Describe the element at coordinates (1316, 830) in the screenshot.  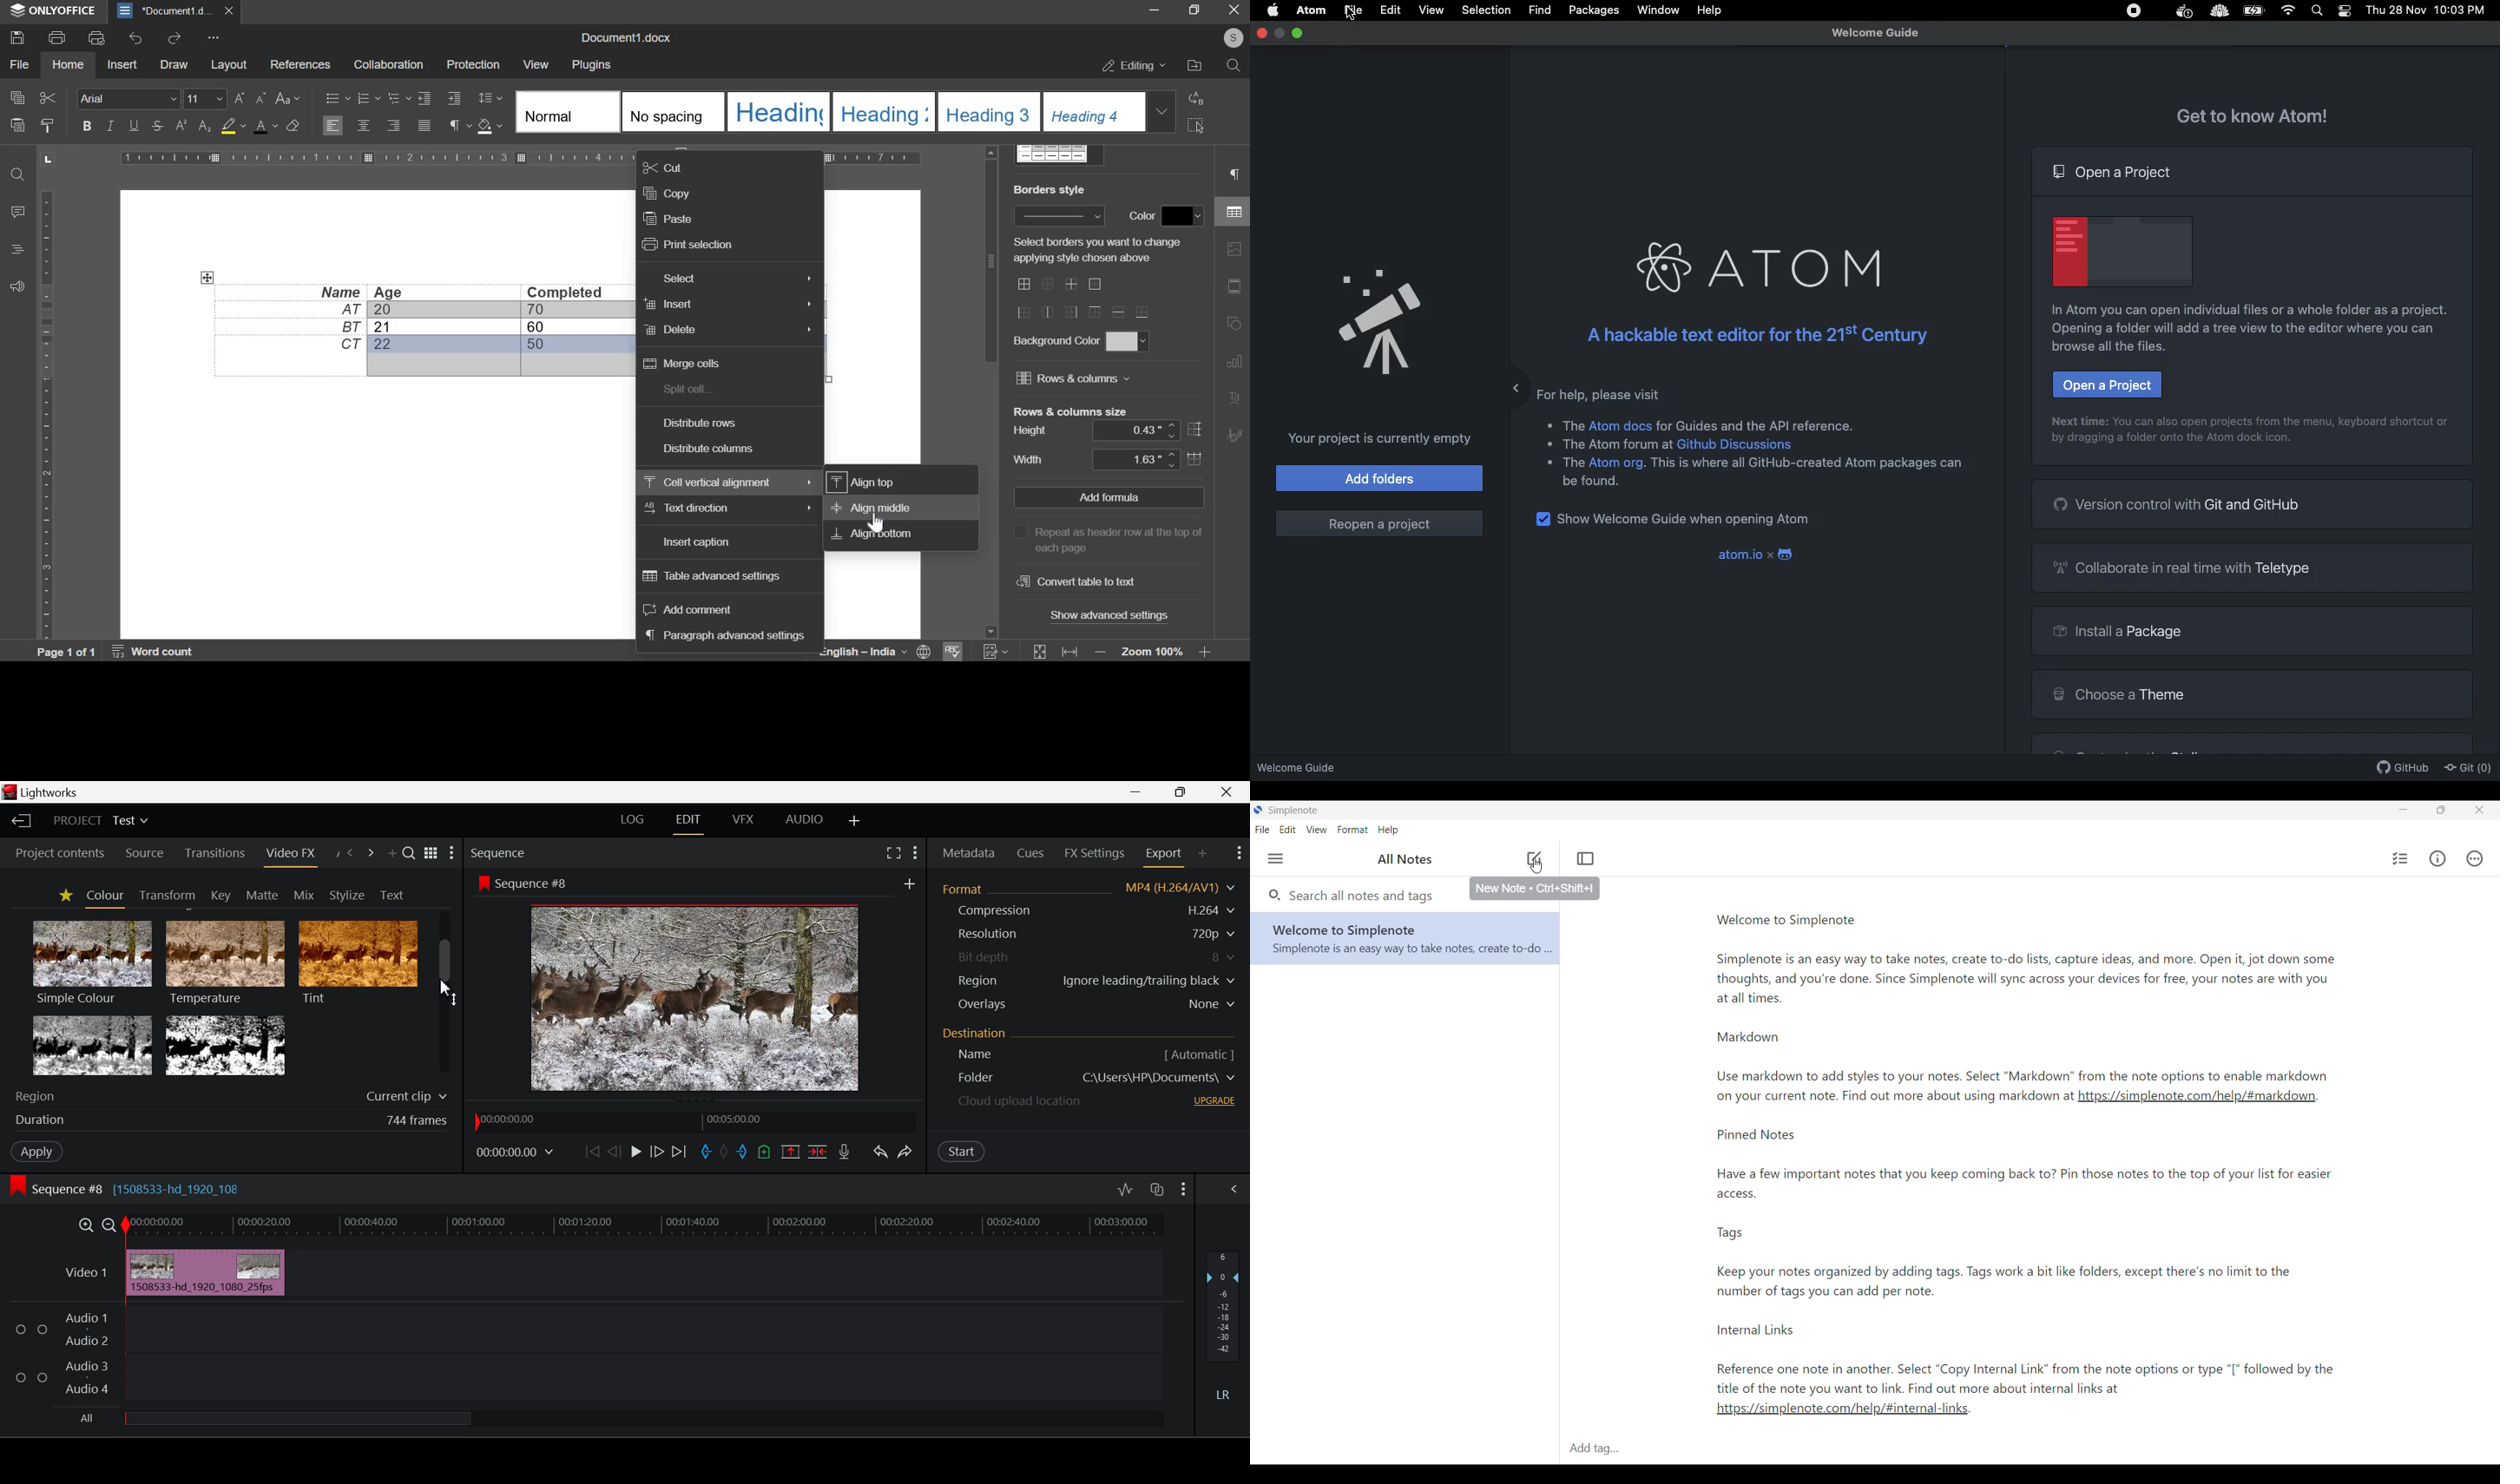
I see `View` at that location.